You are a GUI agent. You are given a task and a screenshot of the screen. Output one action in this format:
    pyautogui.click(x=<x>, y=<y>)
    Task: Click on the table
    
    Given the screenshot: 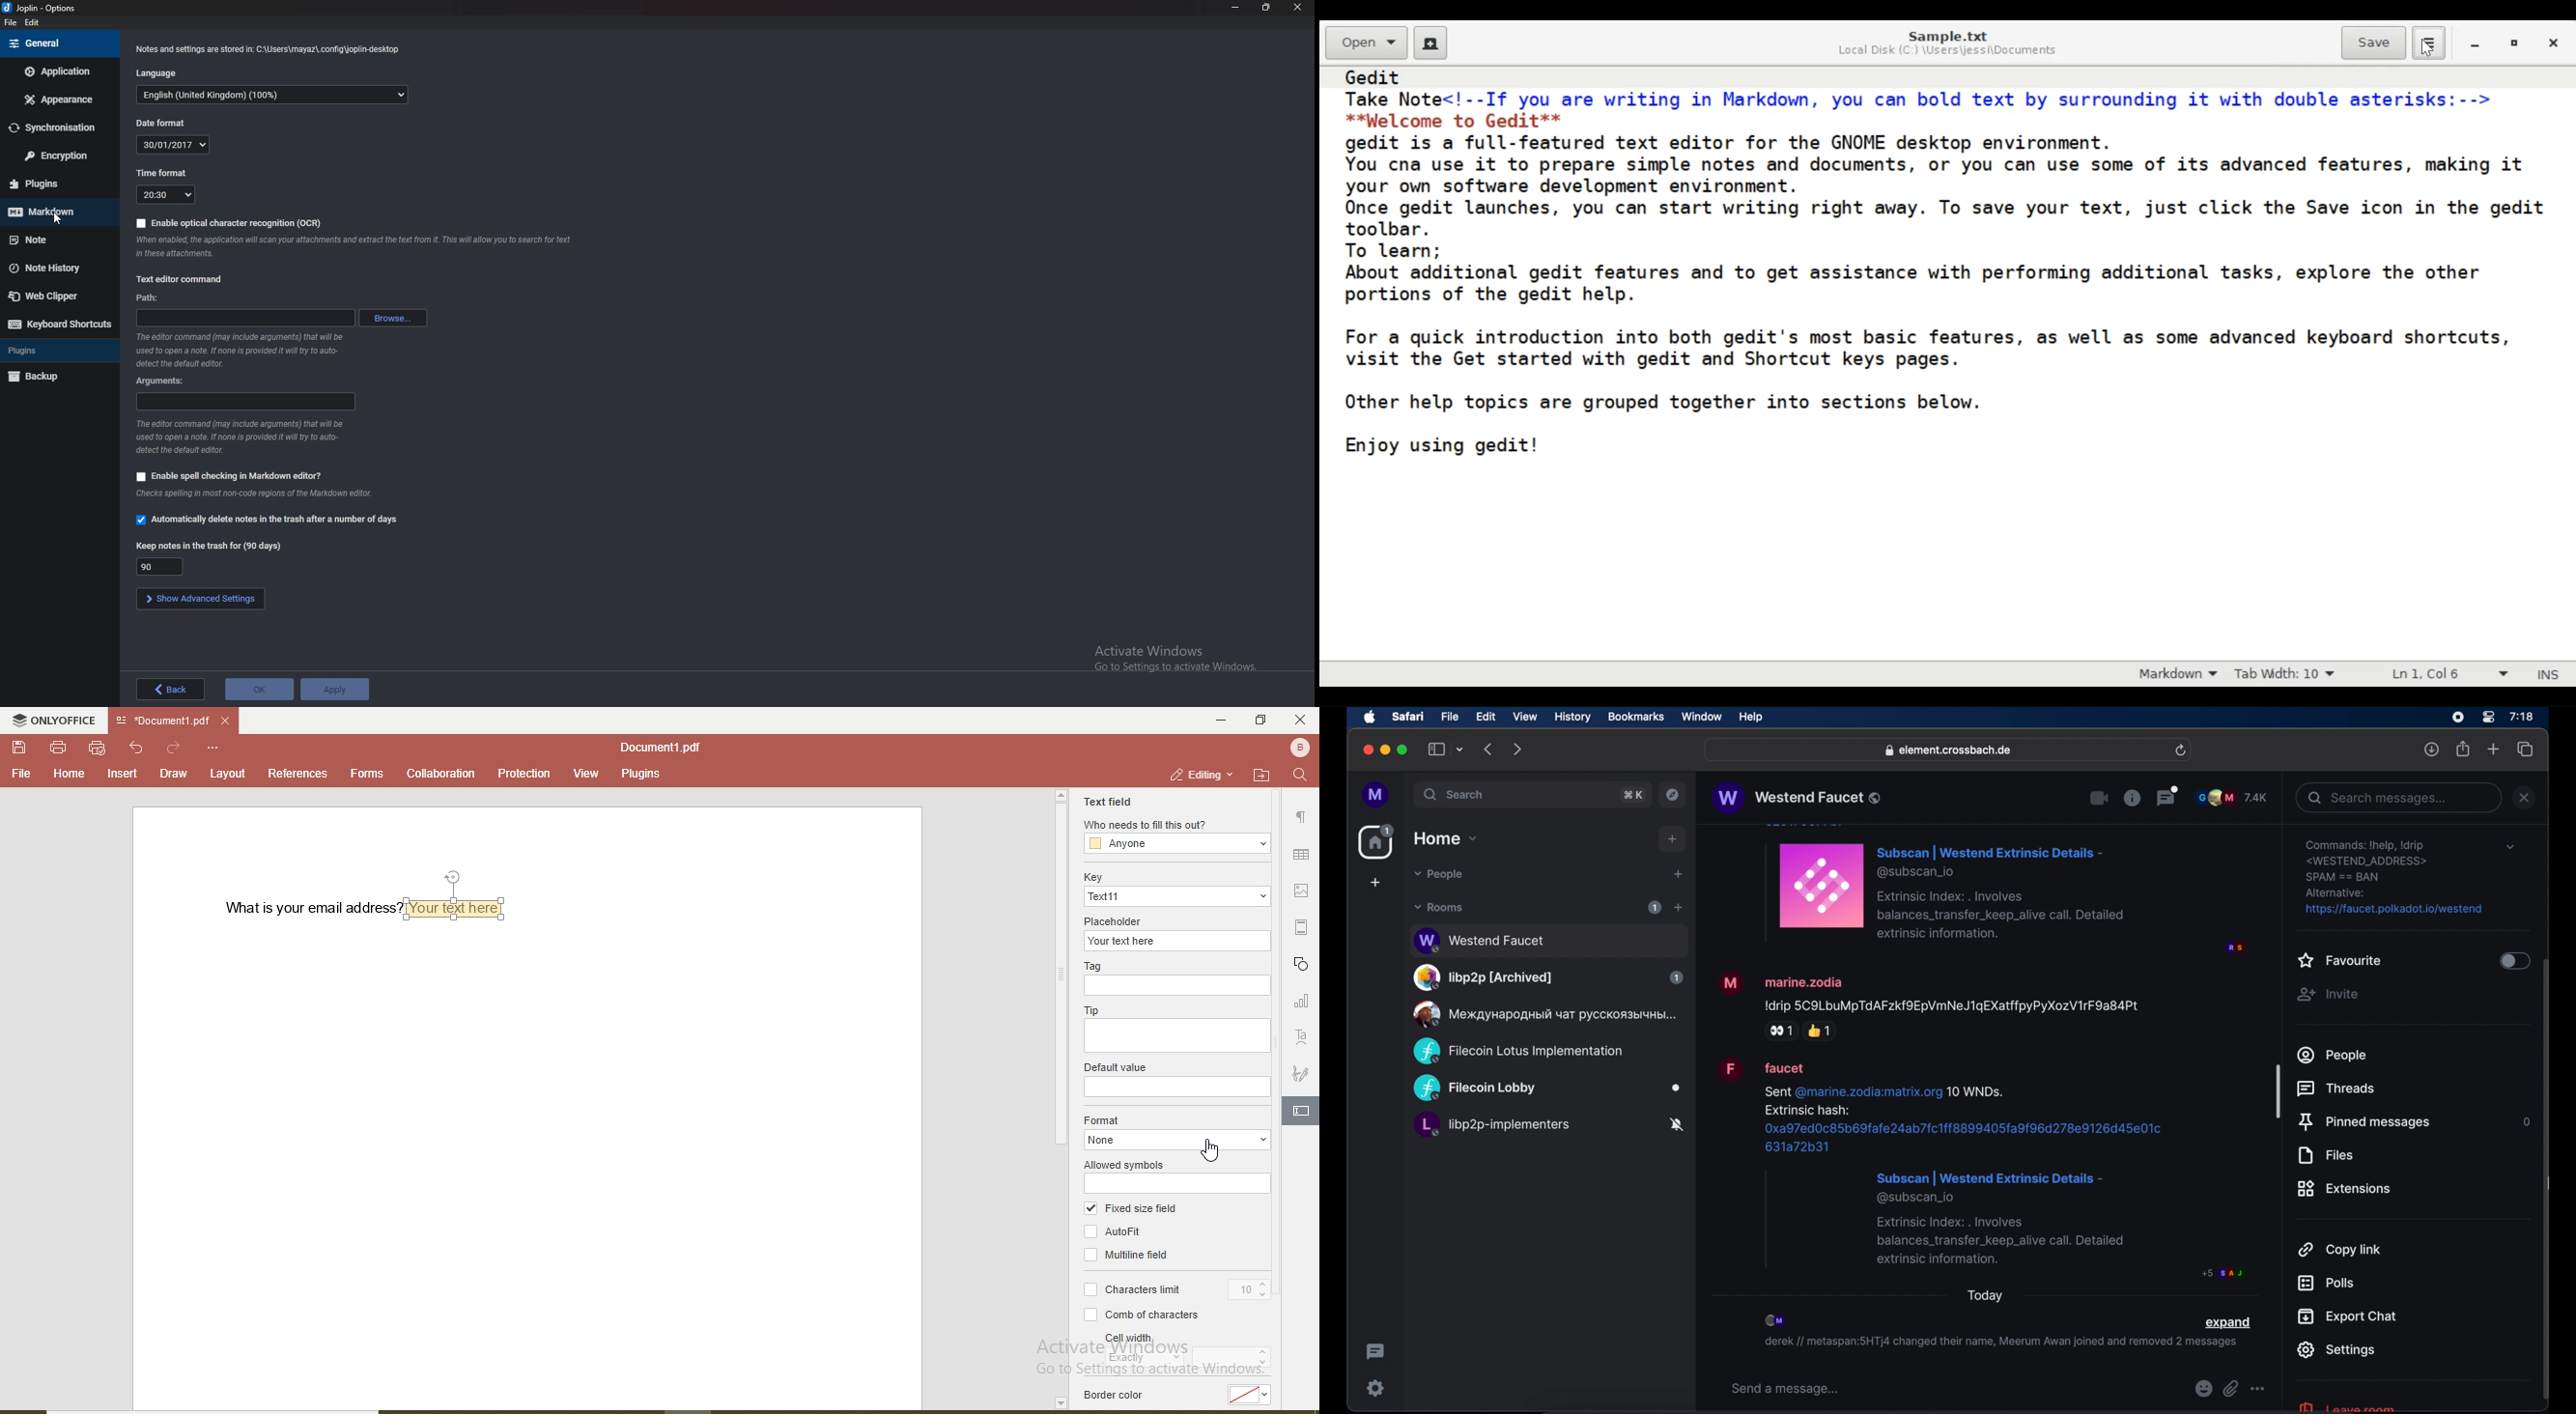 What is the action you would take?
    pyautogui.click(x=1302, y=856)
    